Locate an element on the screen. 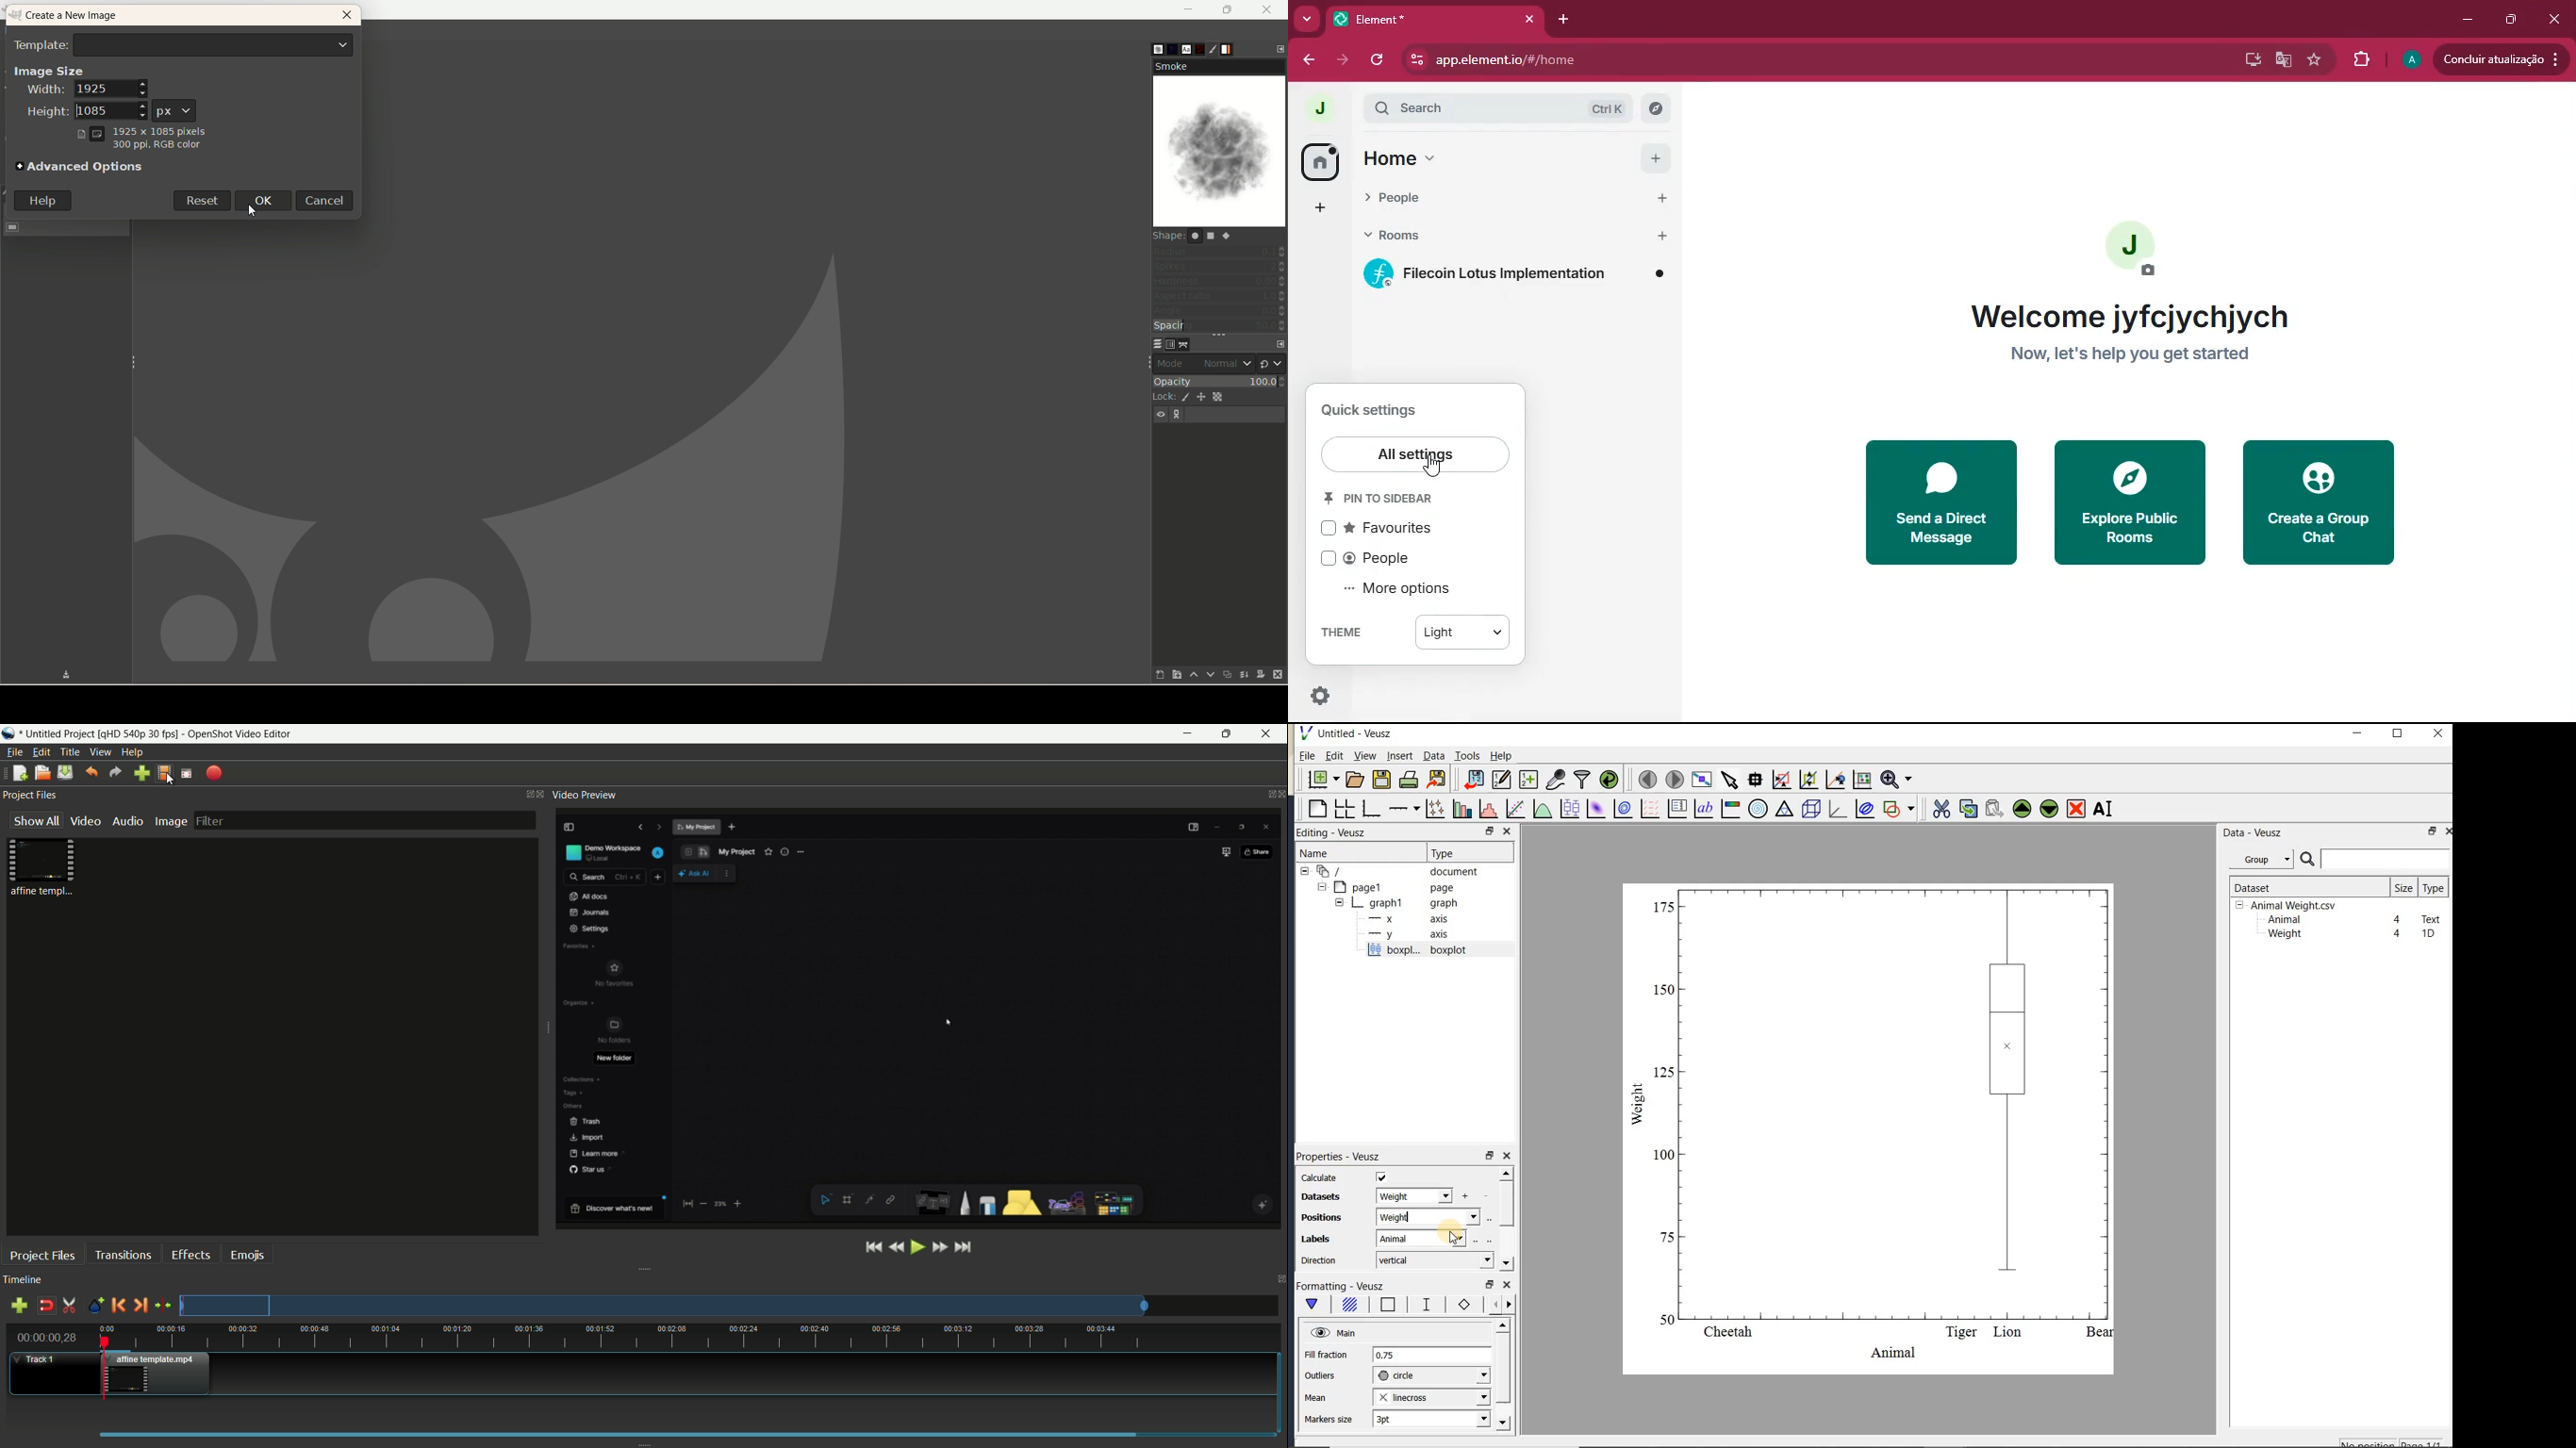 Image resolution: width=2576 pixels, height=1456 pixels. blank page is located at coordinates (1316, 809).